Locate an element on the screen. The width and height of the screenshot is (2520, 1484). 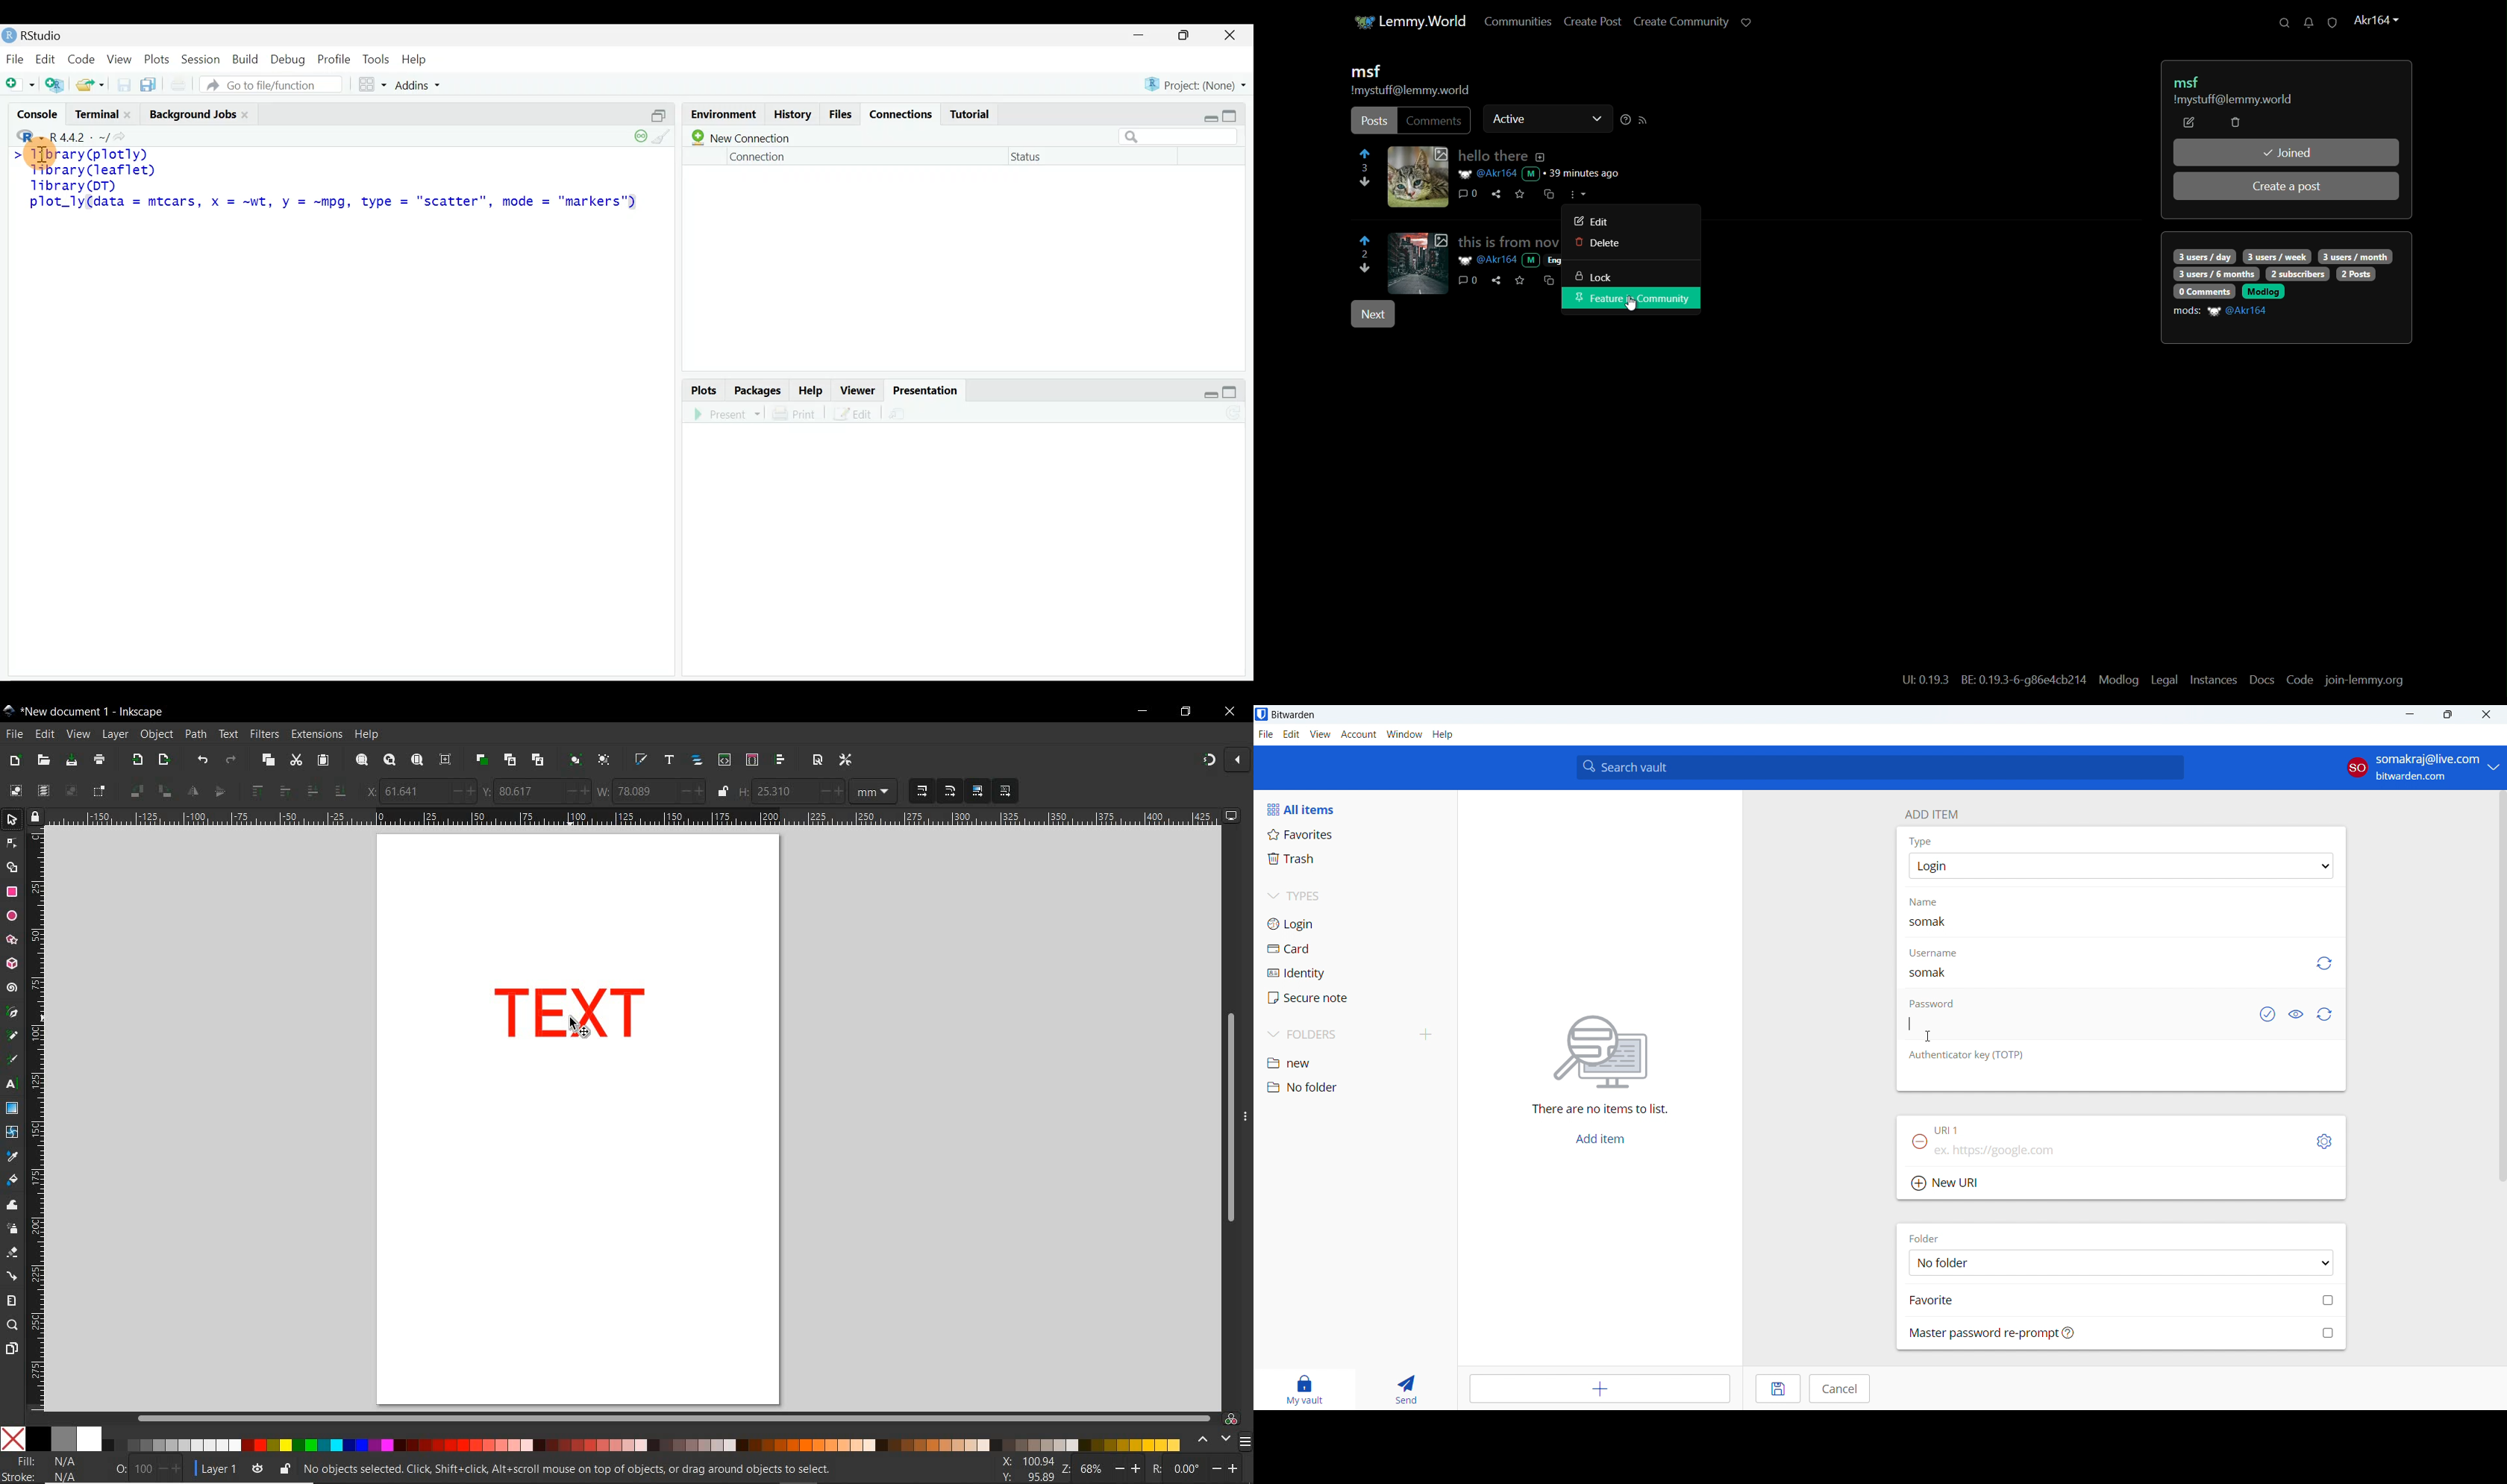
new is located at coordinates (1355, 1064).